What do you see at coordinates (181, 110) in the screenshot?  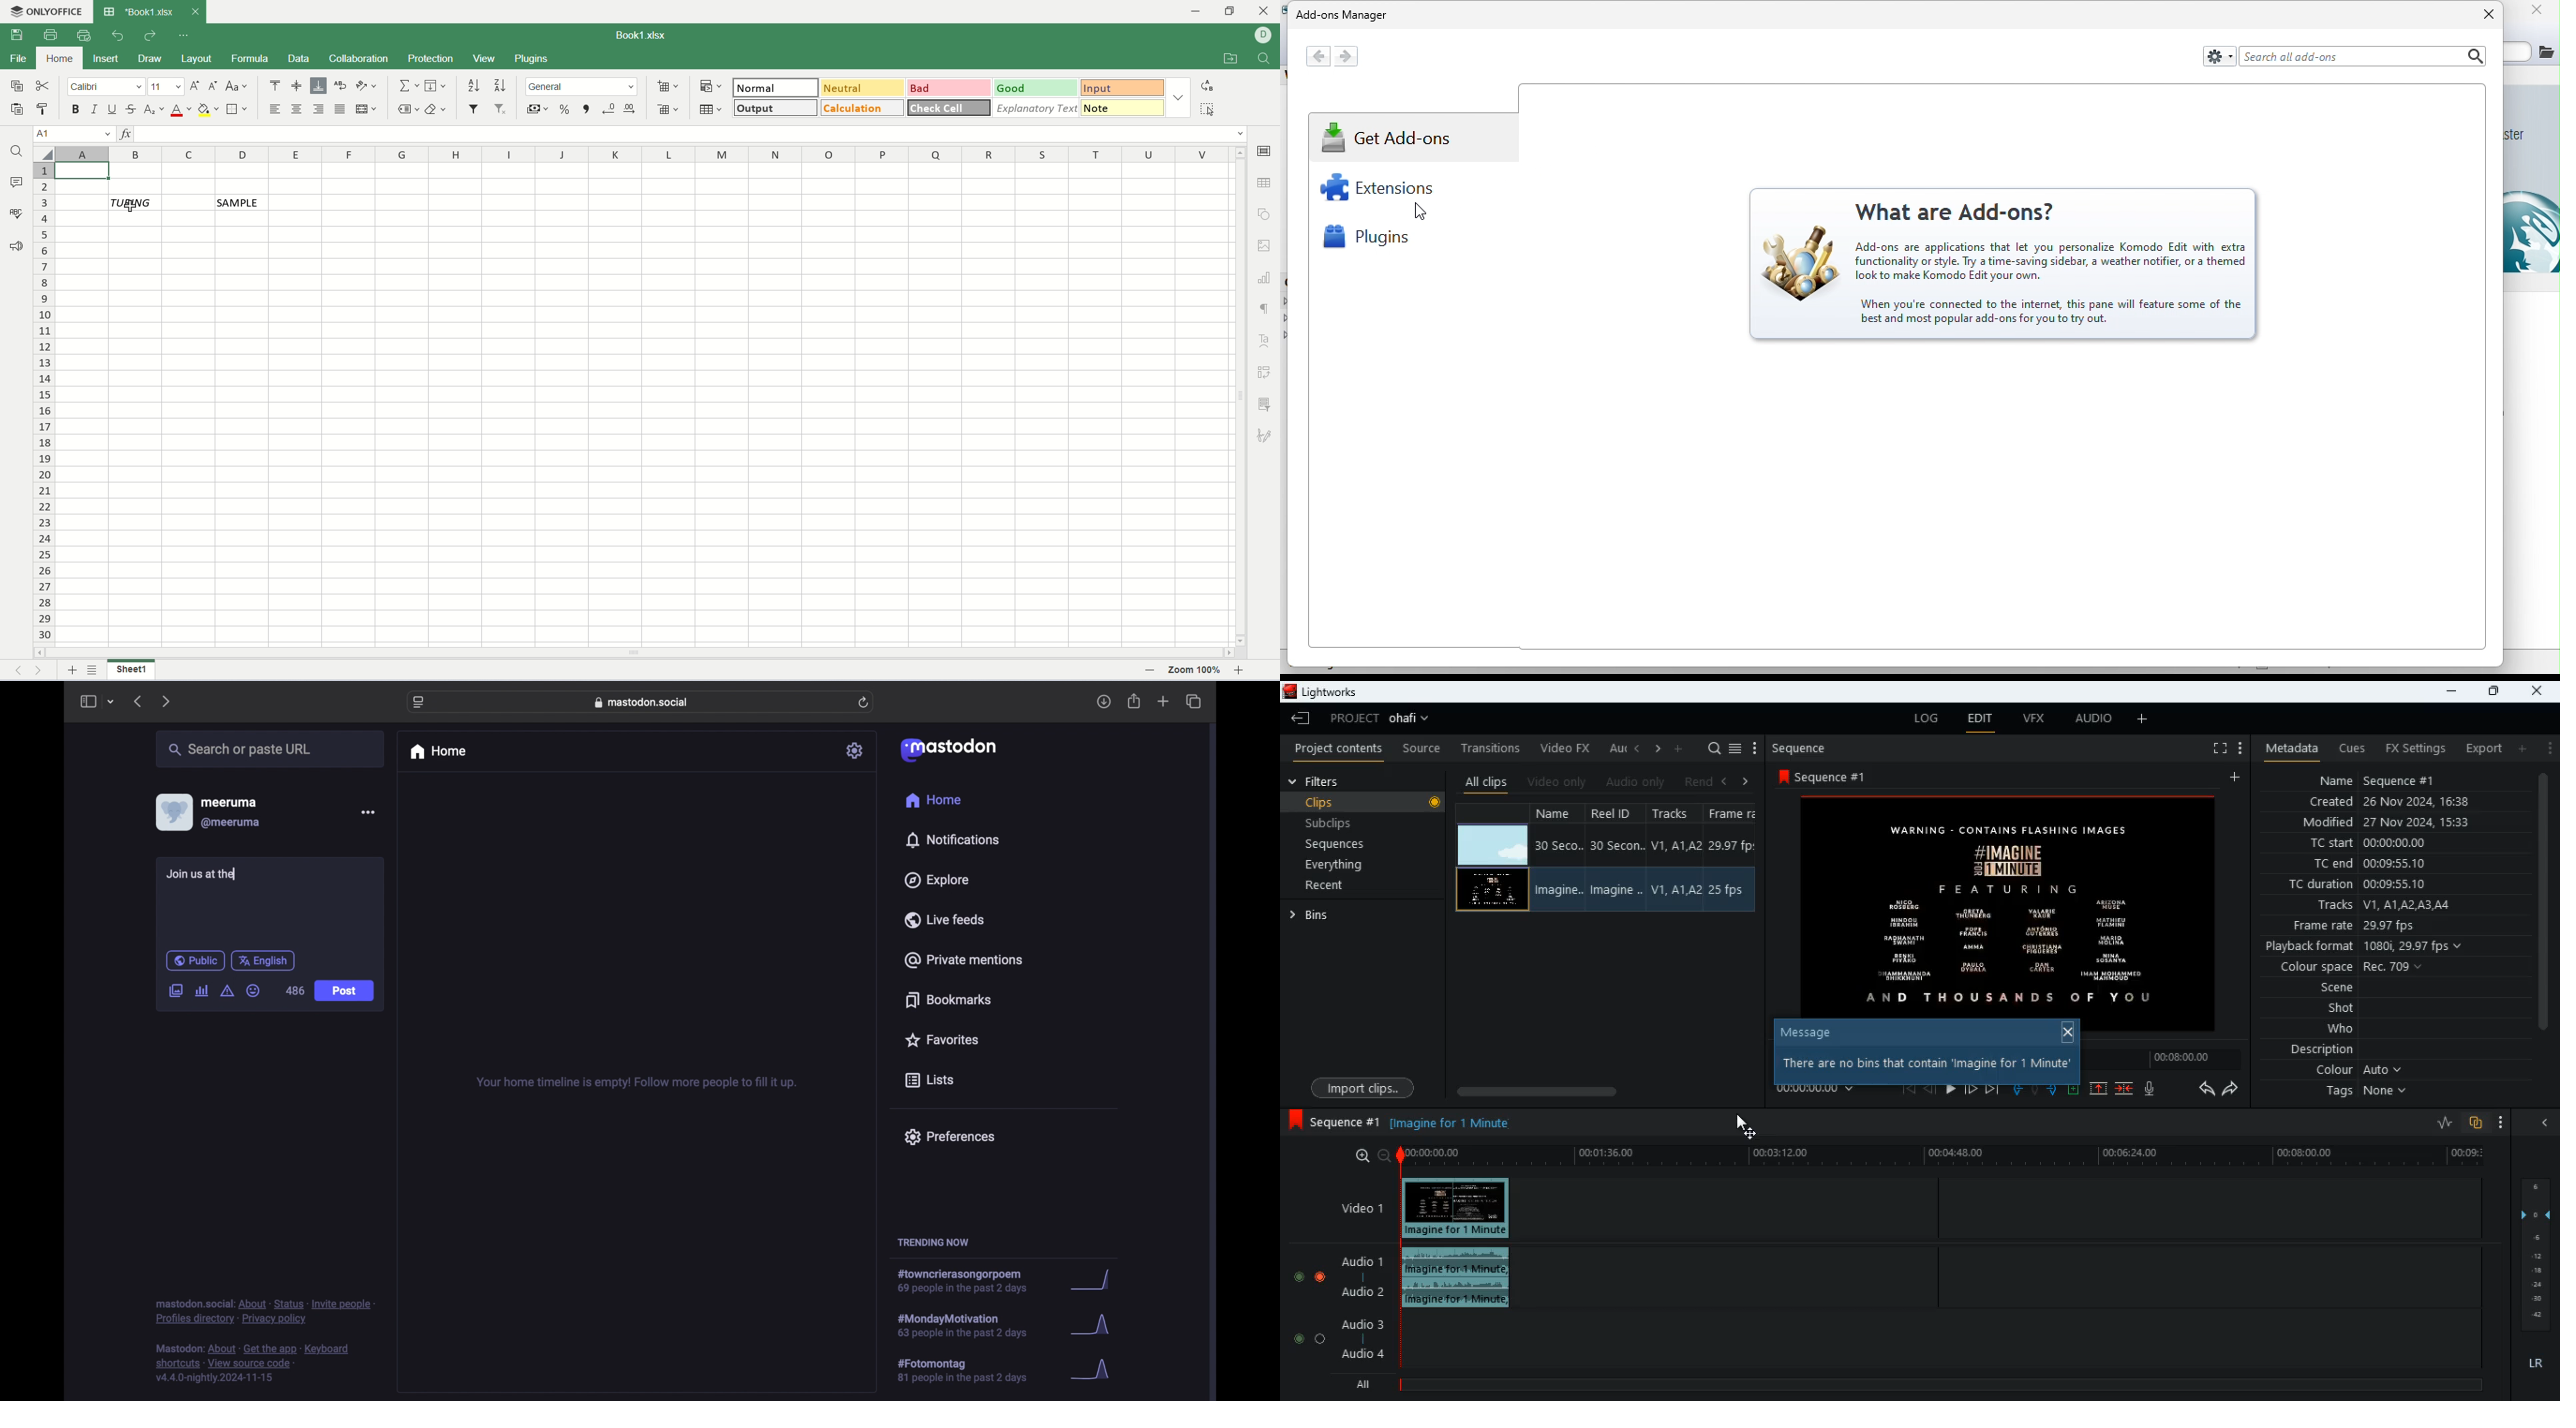 I see `font color` at bounding box center [181, 110].